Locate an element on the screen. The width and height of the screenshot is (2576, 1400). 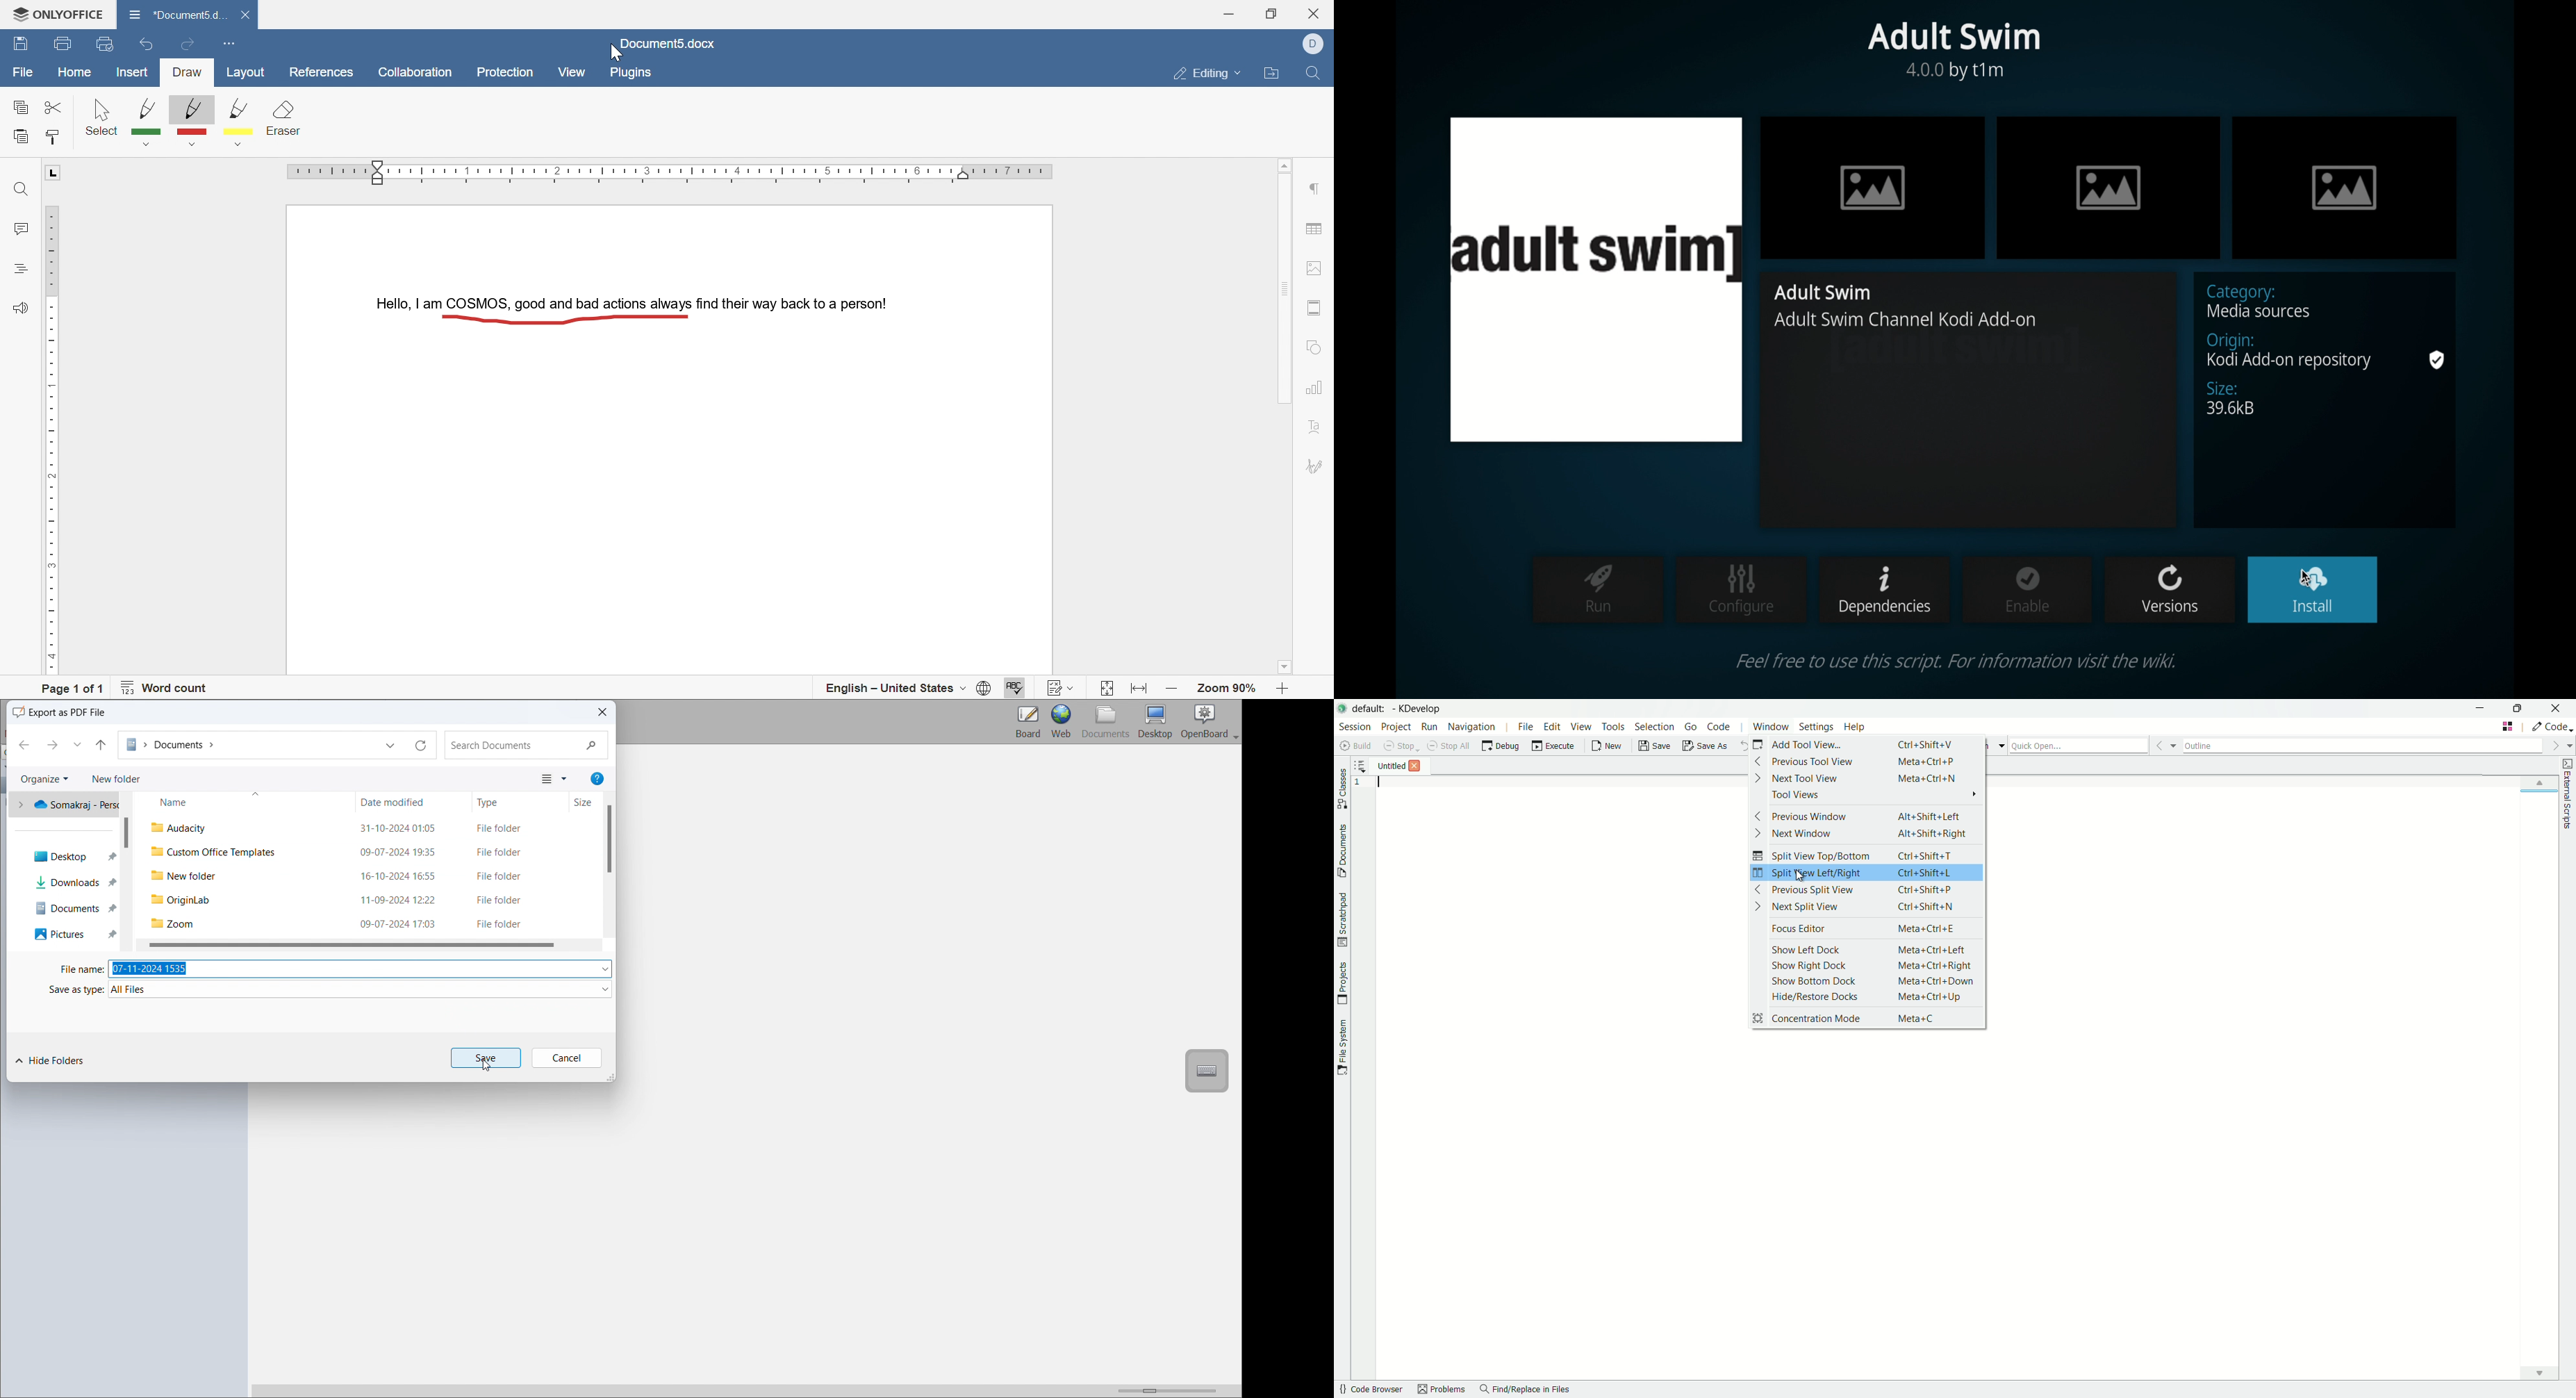
*document5.docx is located at coordinates (177, 13).